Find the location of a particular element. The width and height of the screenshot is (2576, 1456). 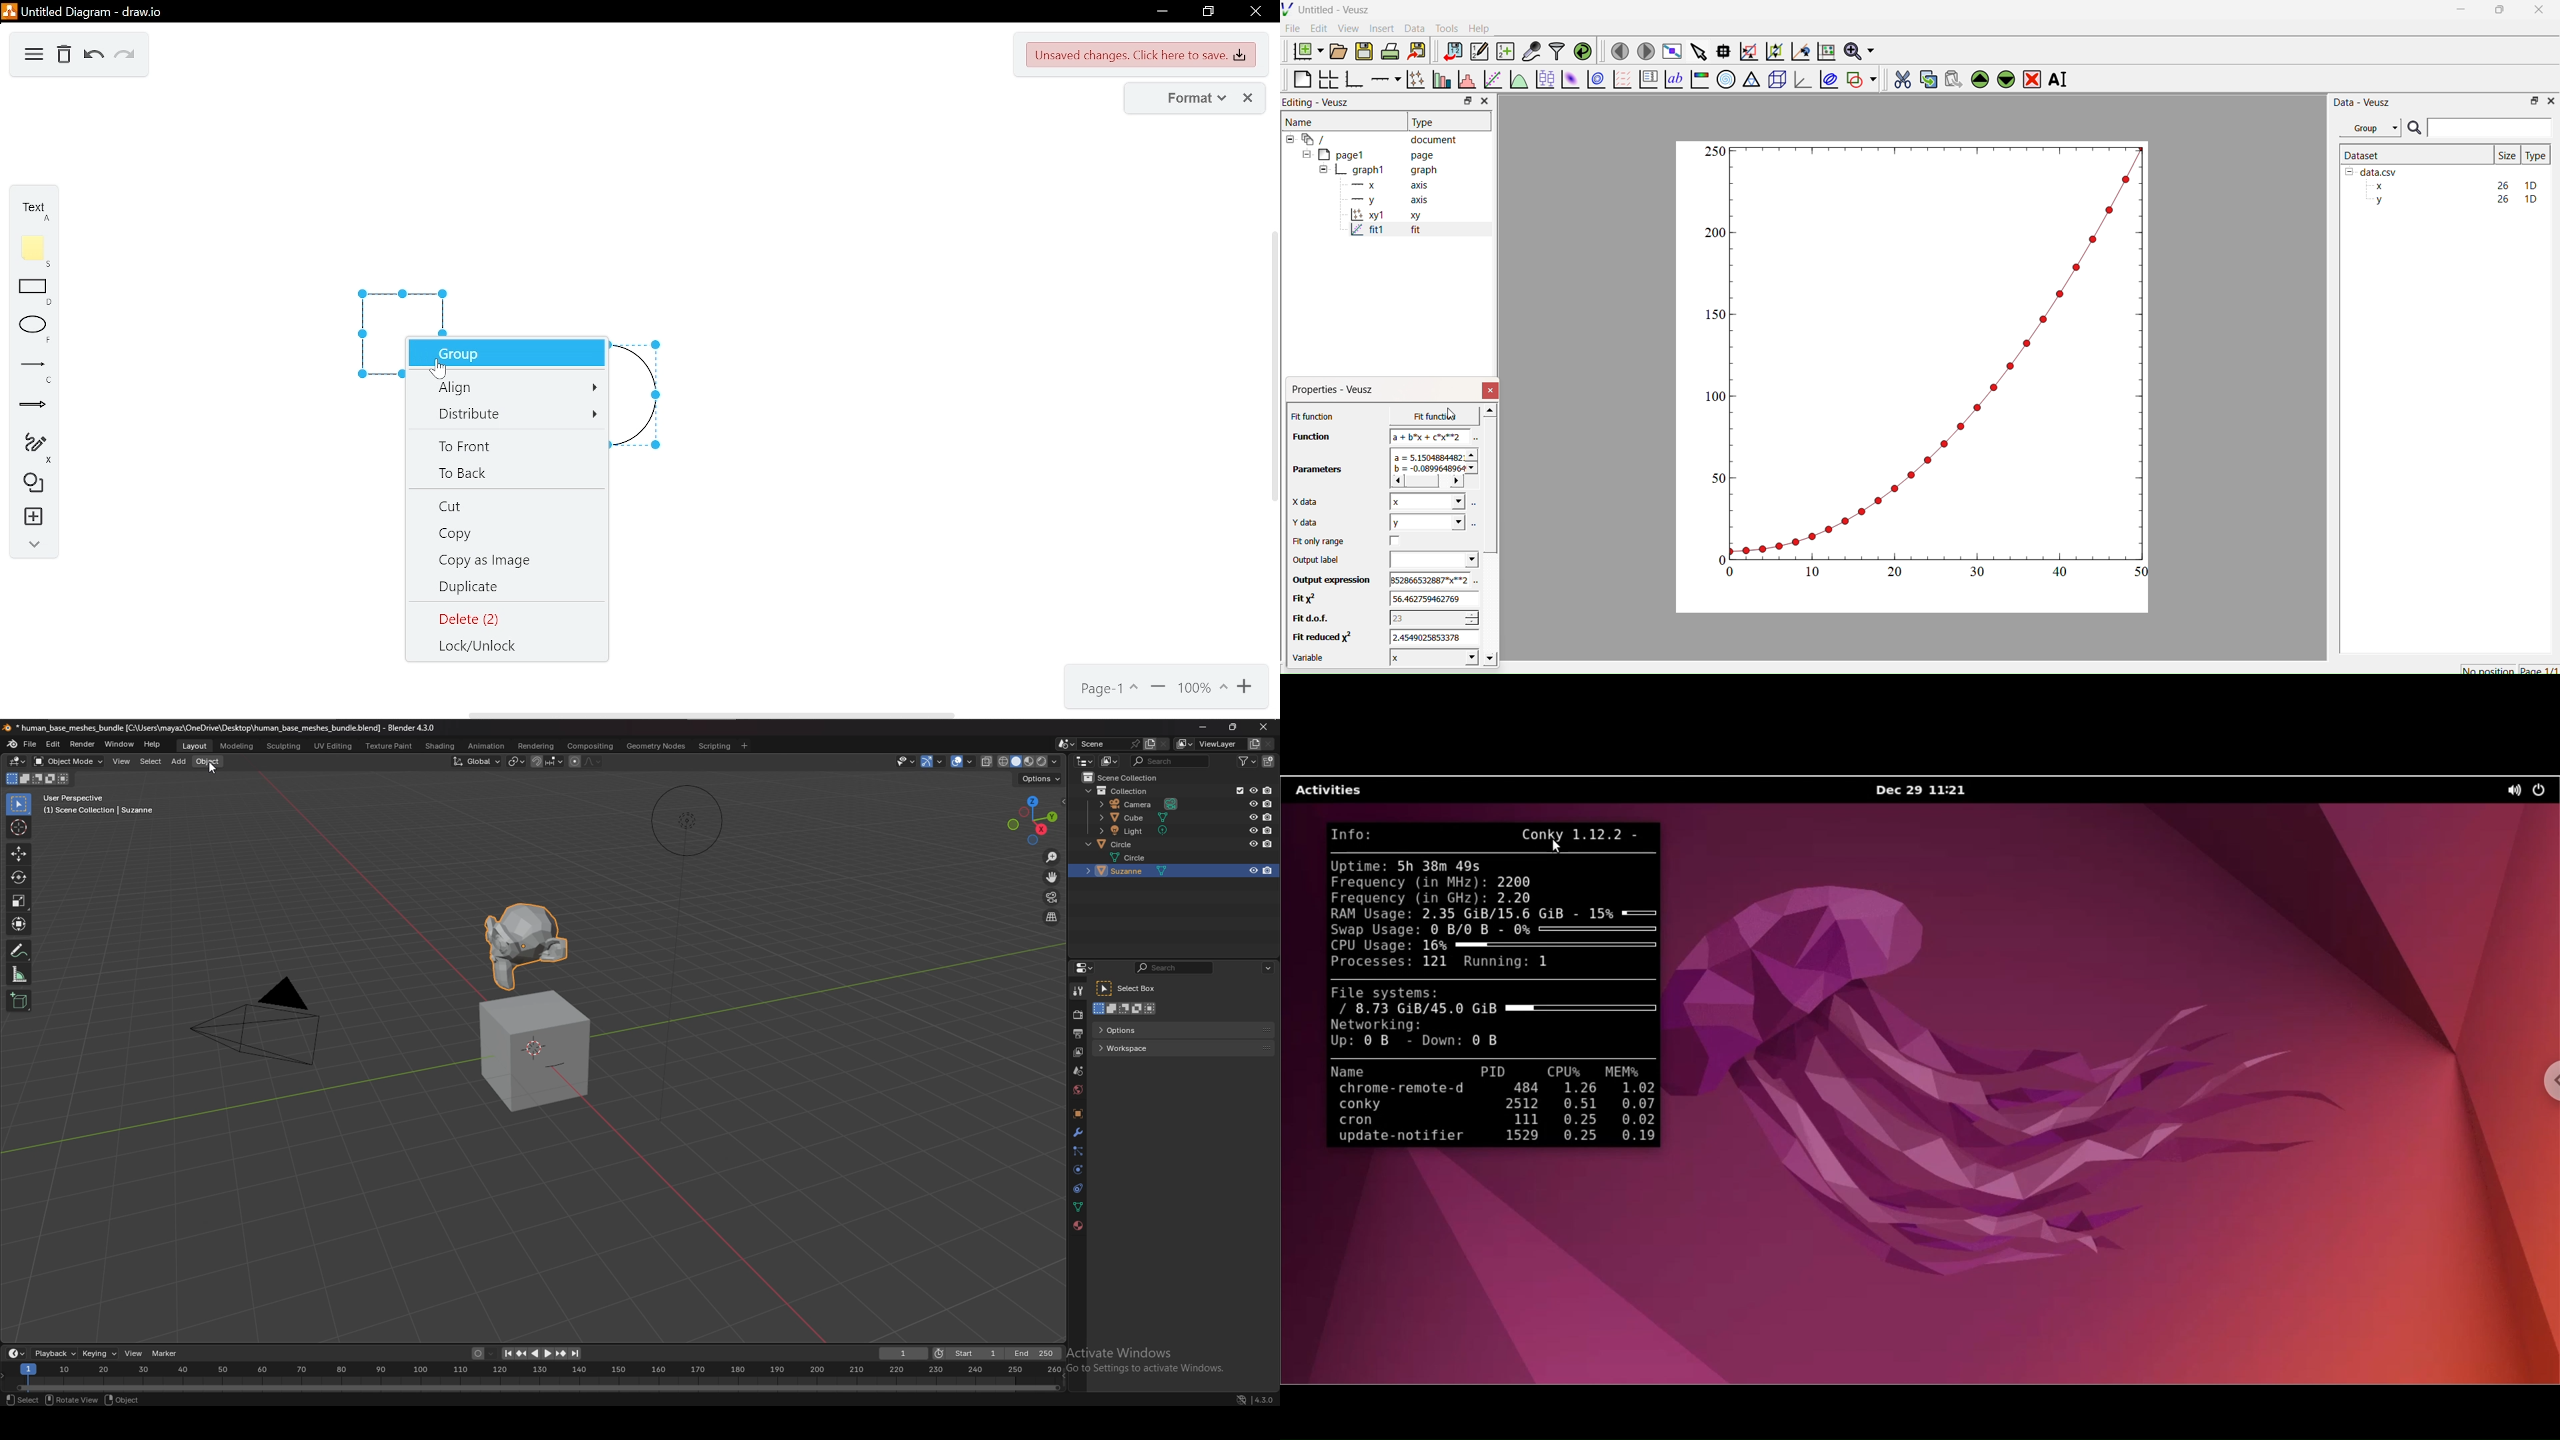

Zoom functions menu is located at coordinates (1858, 49).